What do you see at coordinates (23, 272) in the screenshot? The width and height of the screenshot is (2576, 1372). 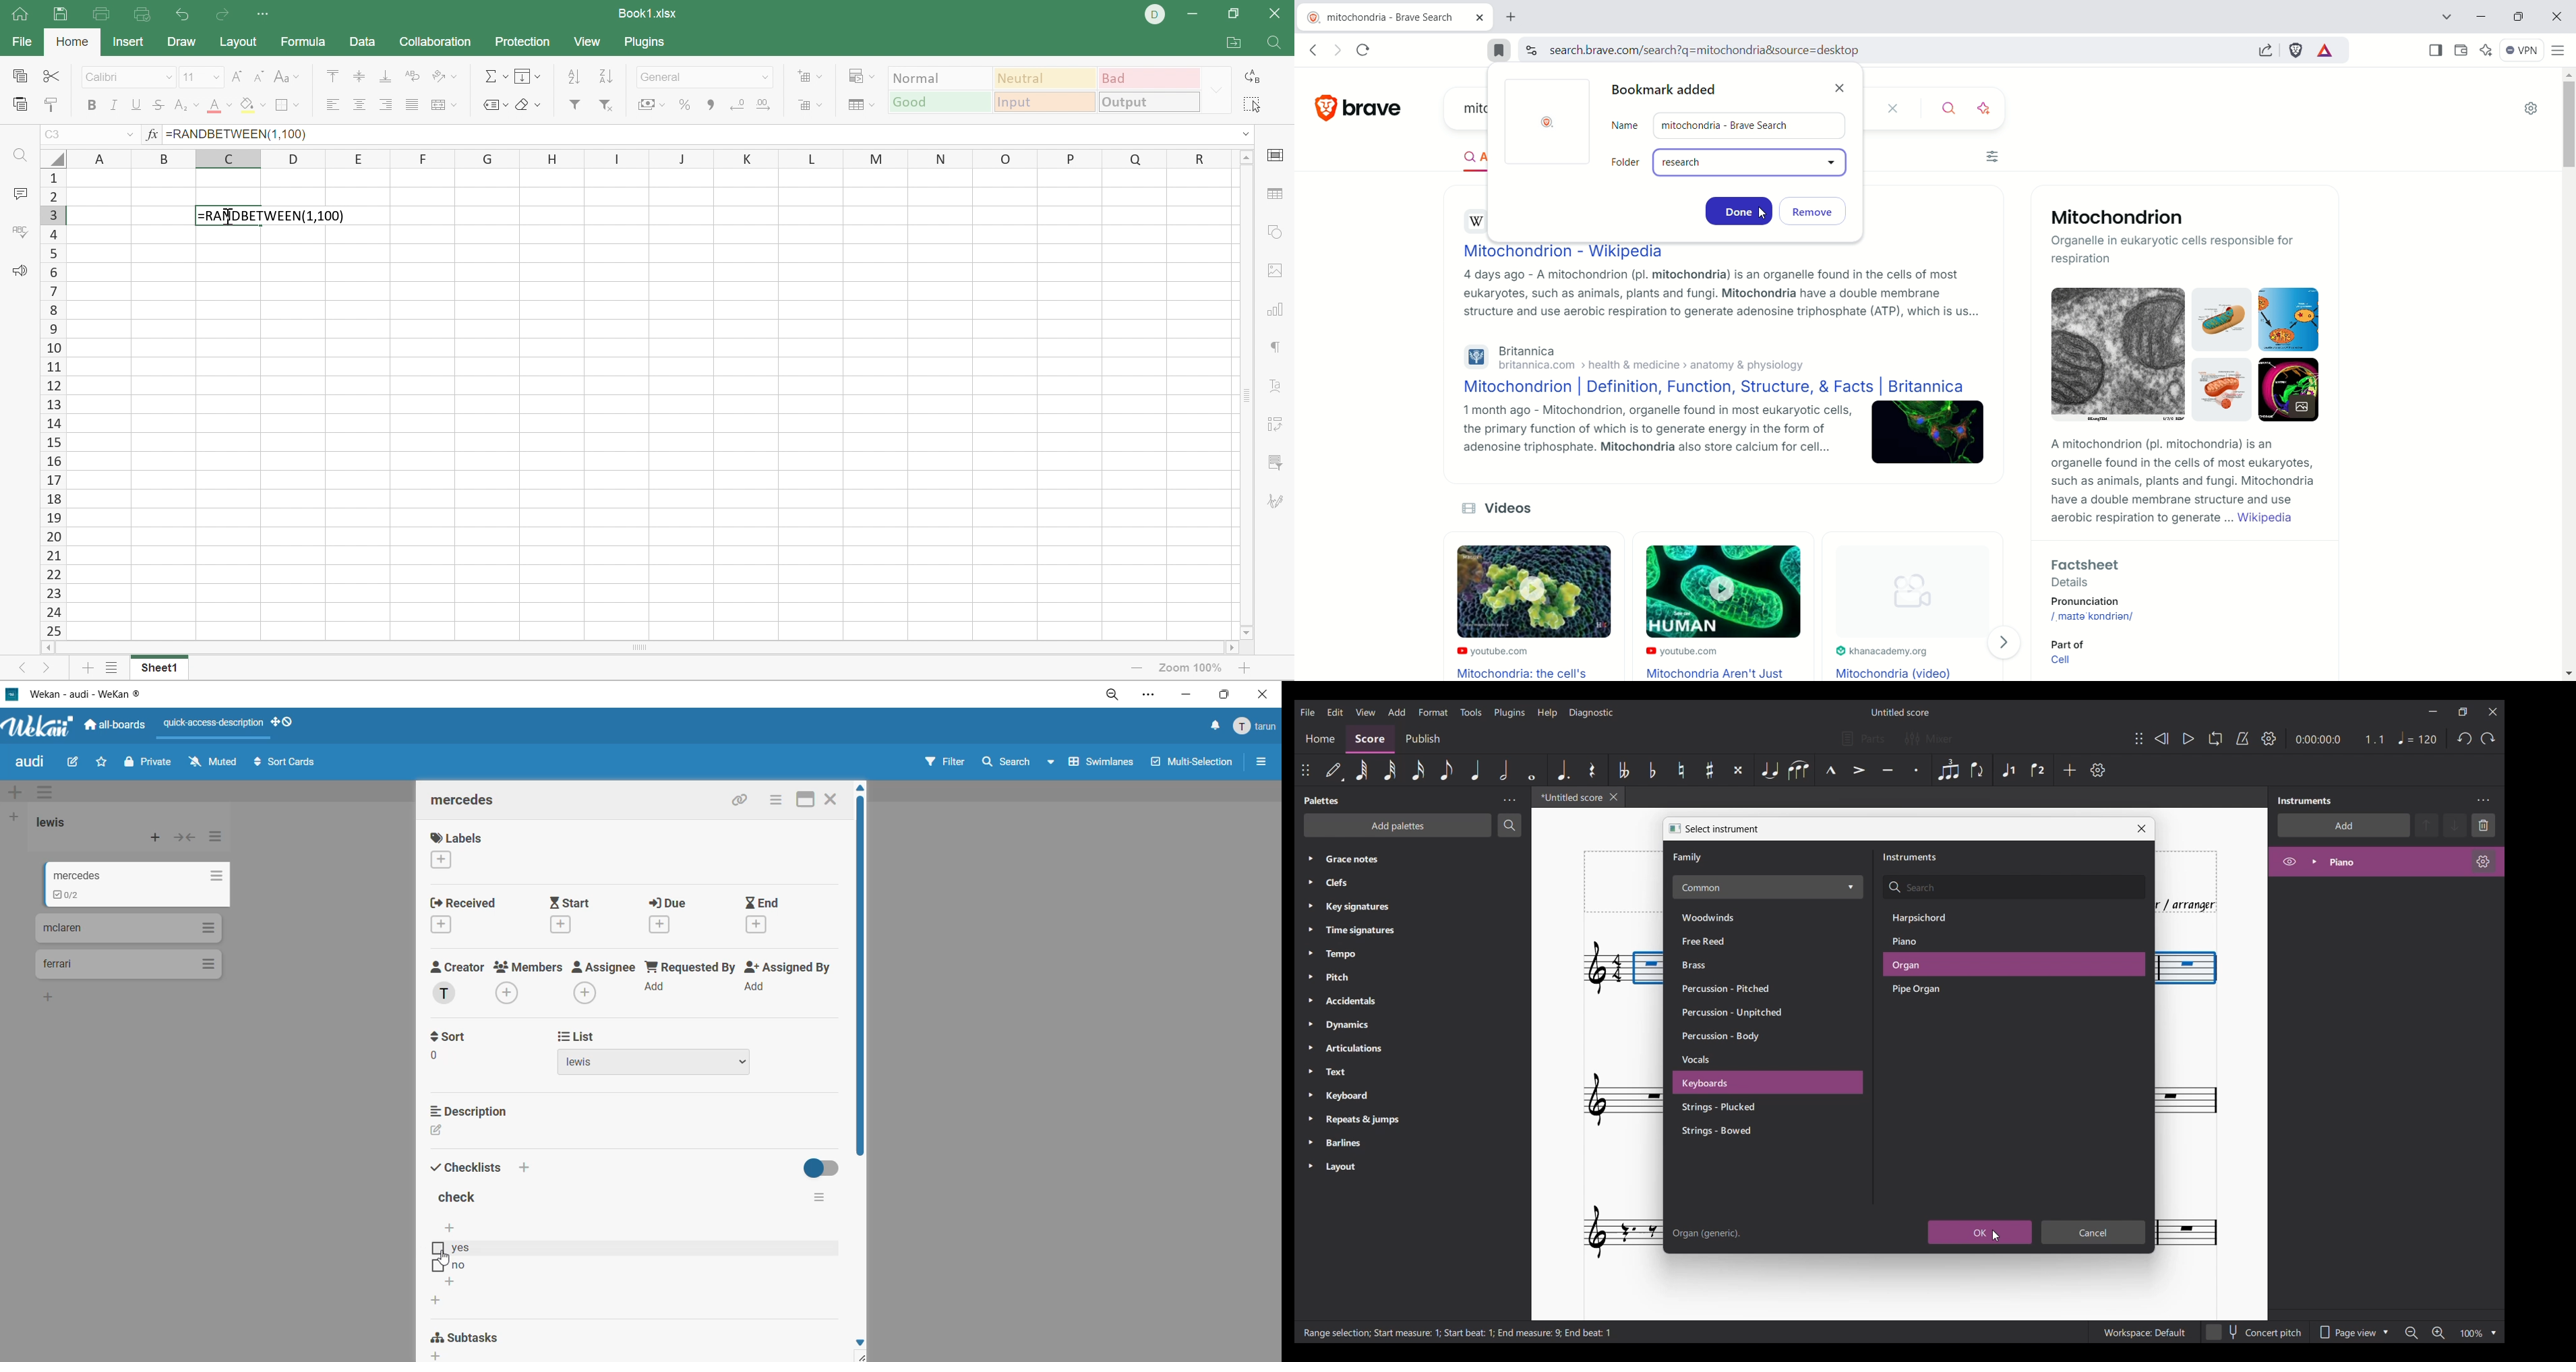 I see `Feedback & support` at bounding box center [23, 272].